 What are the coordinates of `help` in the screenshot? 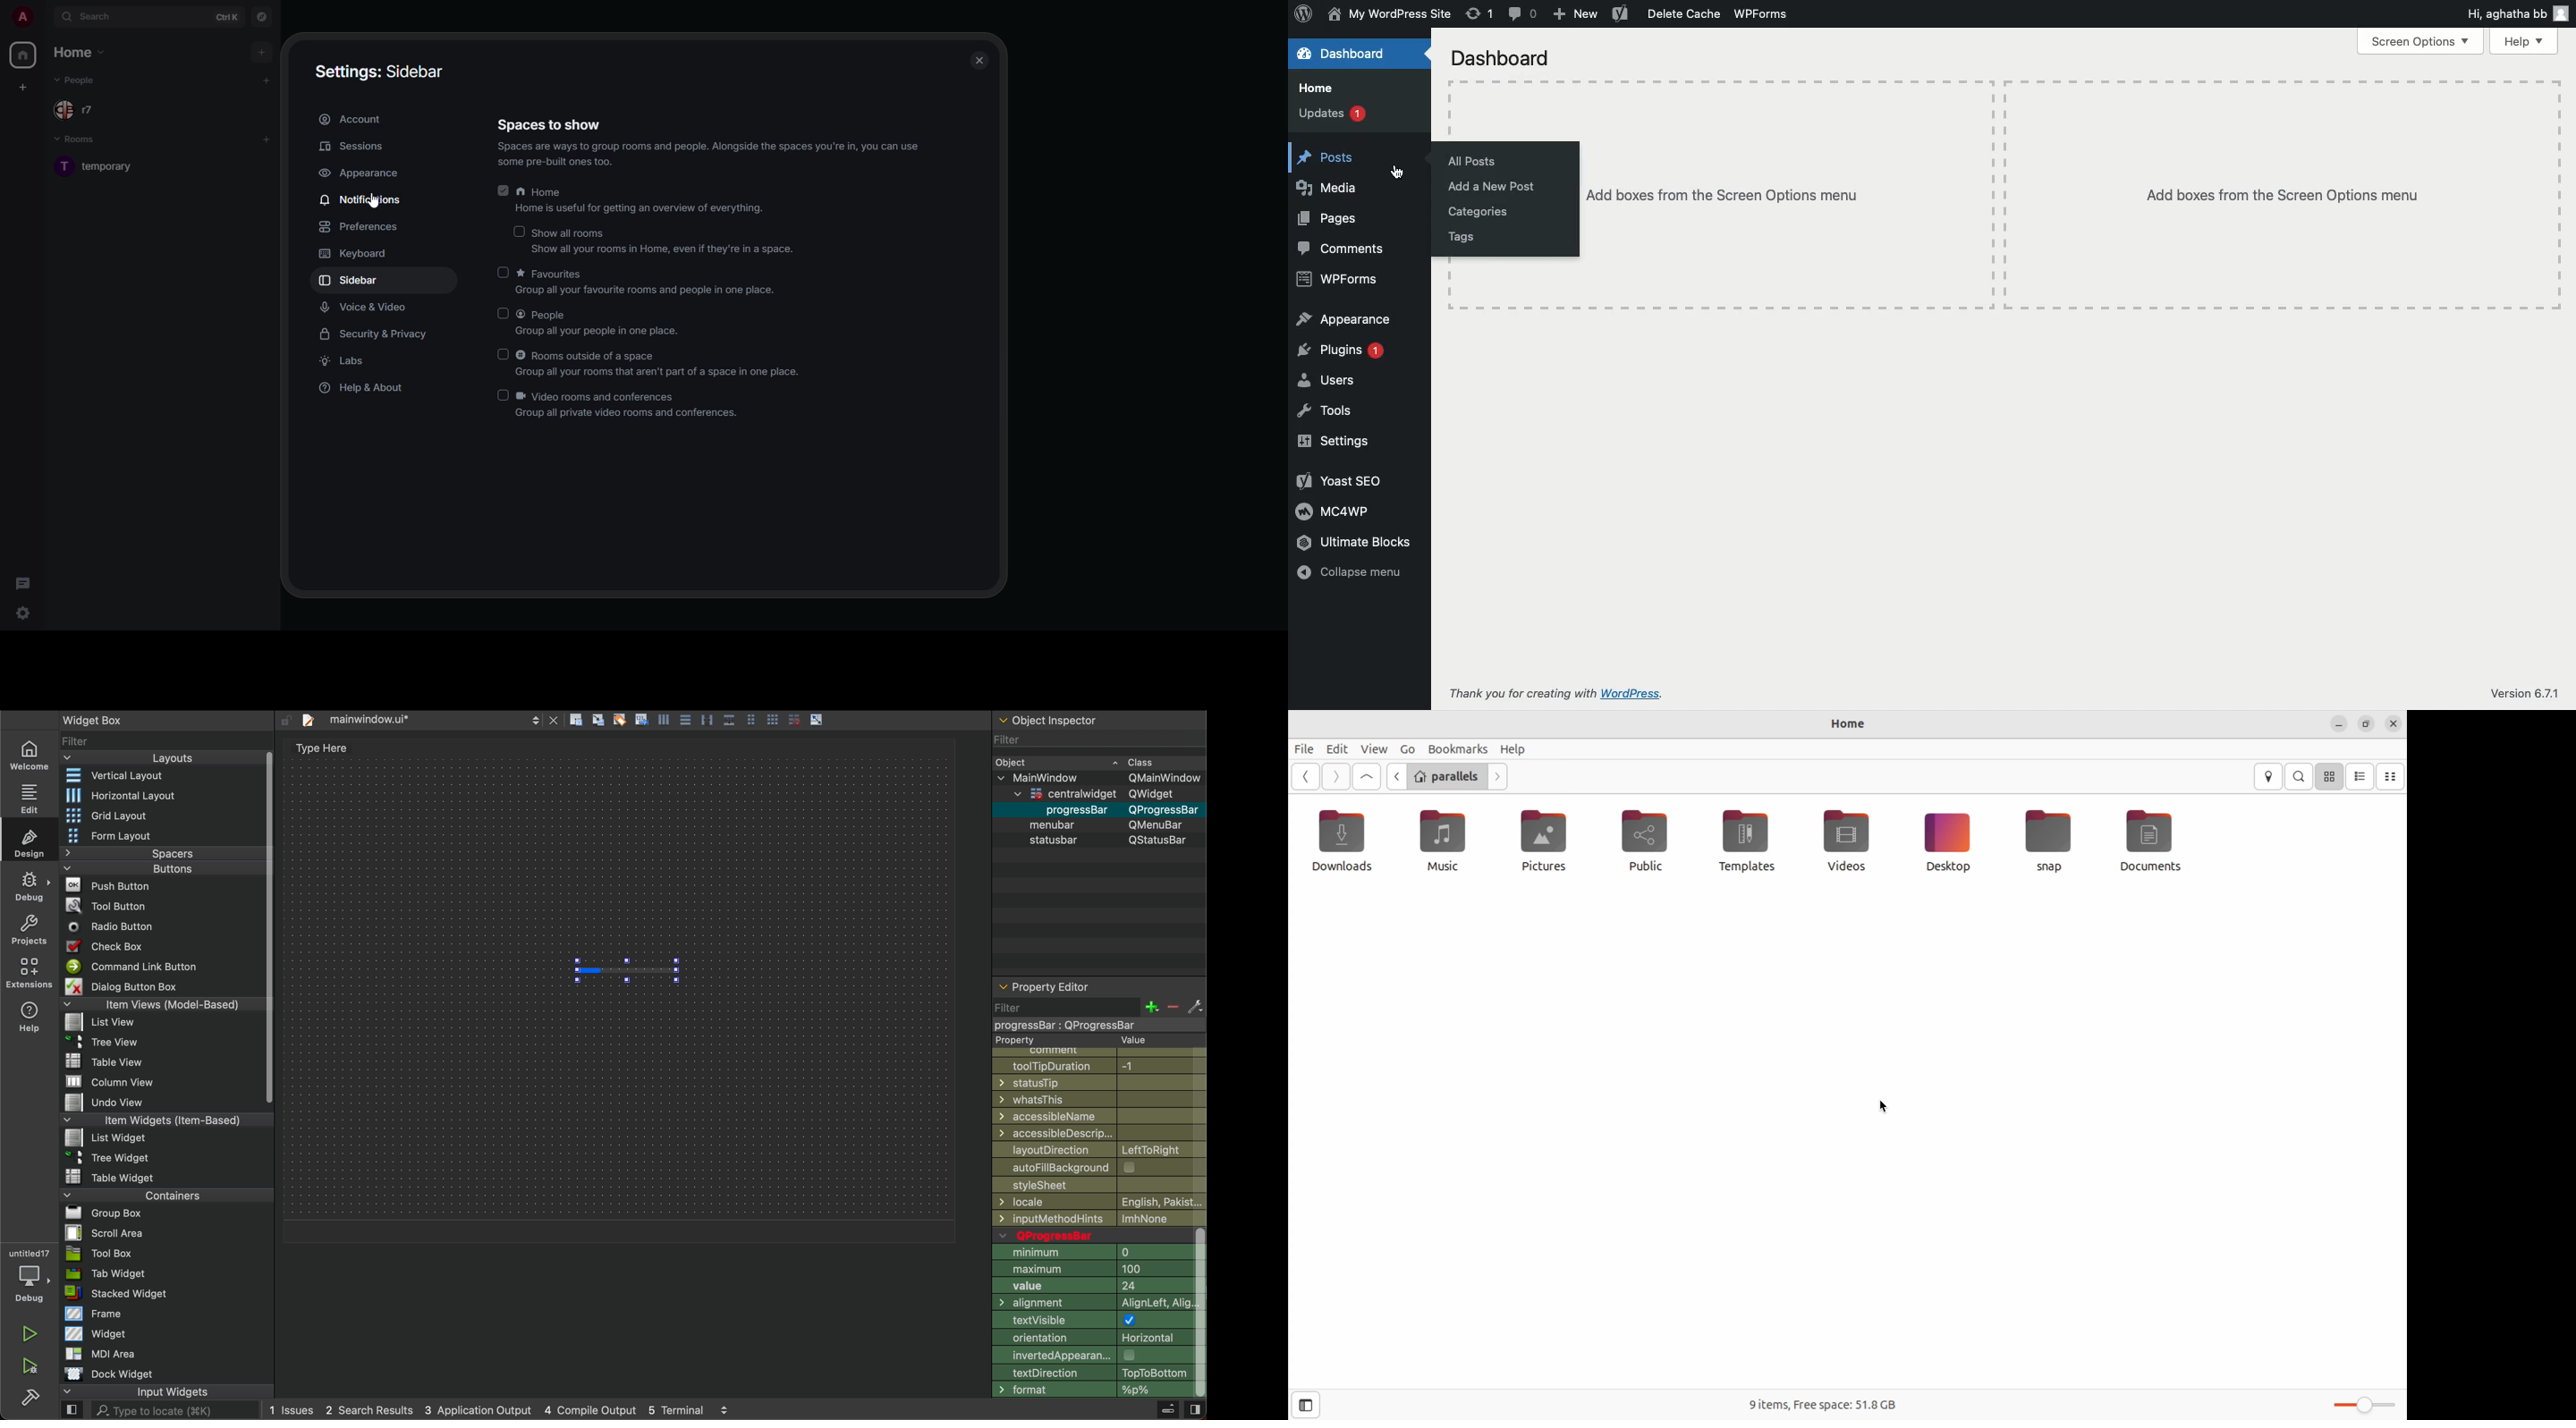 It's located at (30, 1016).